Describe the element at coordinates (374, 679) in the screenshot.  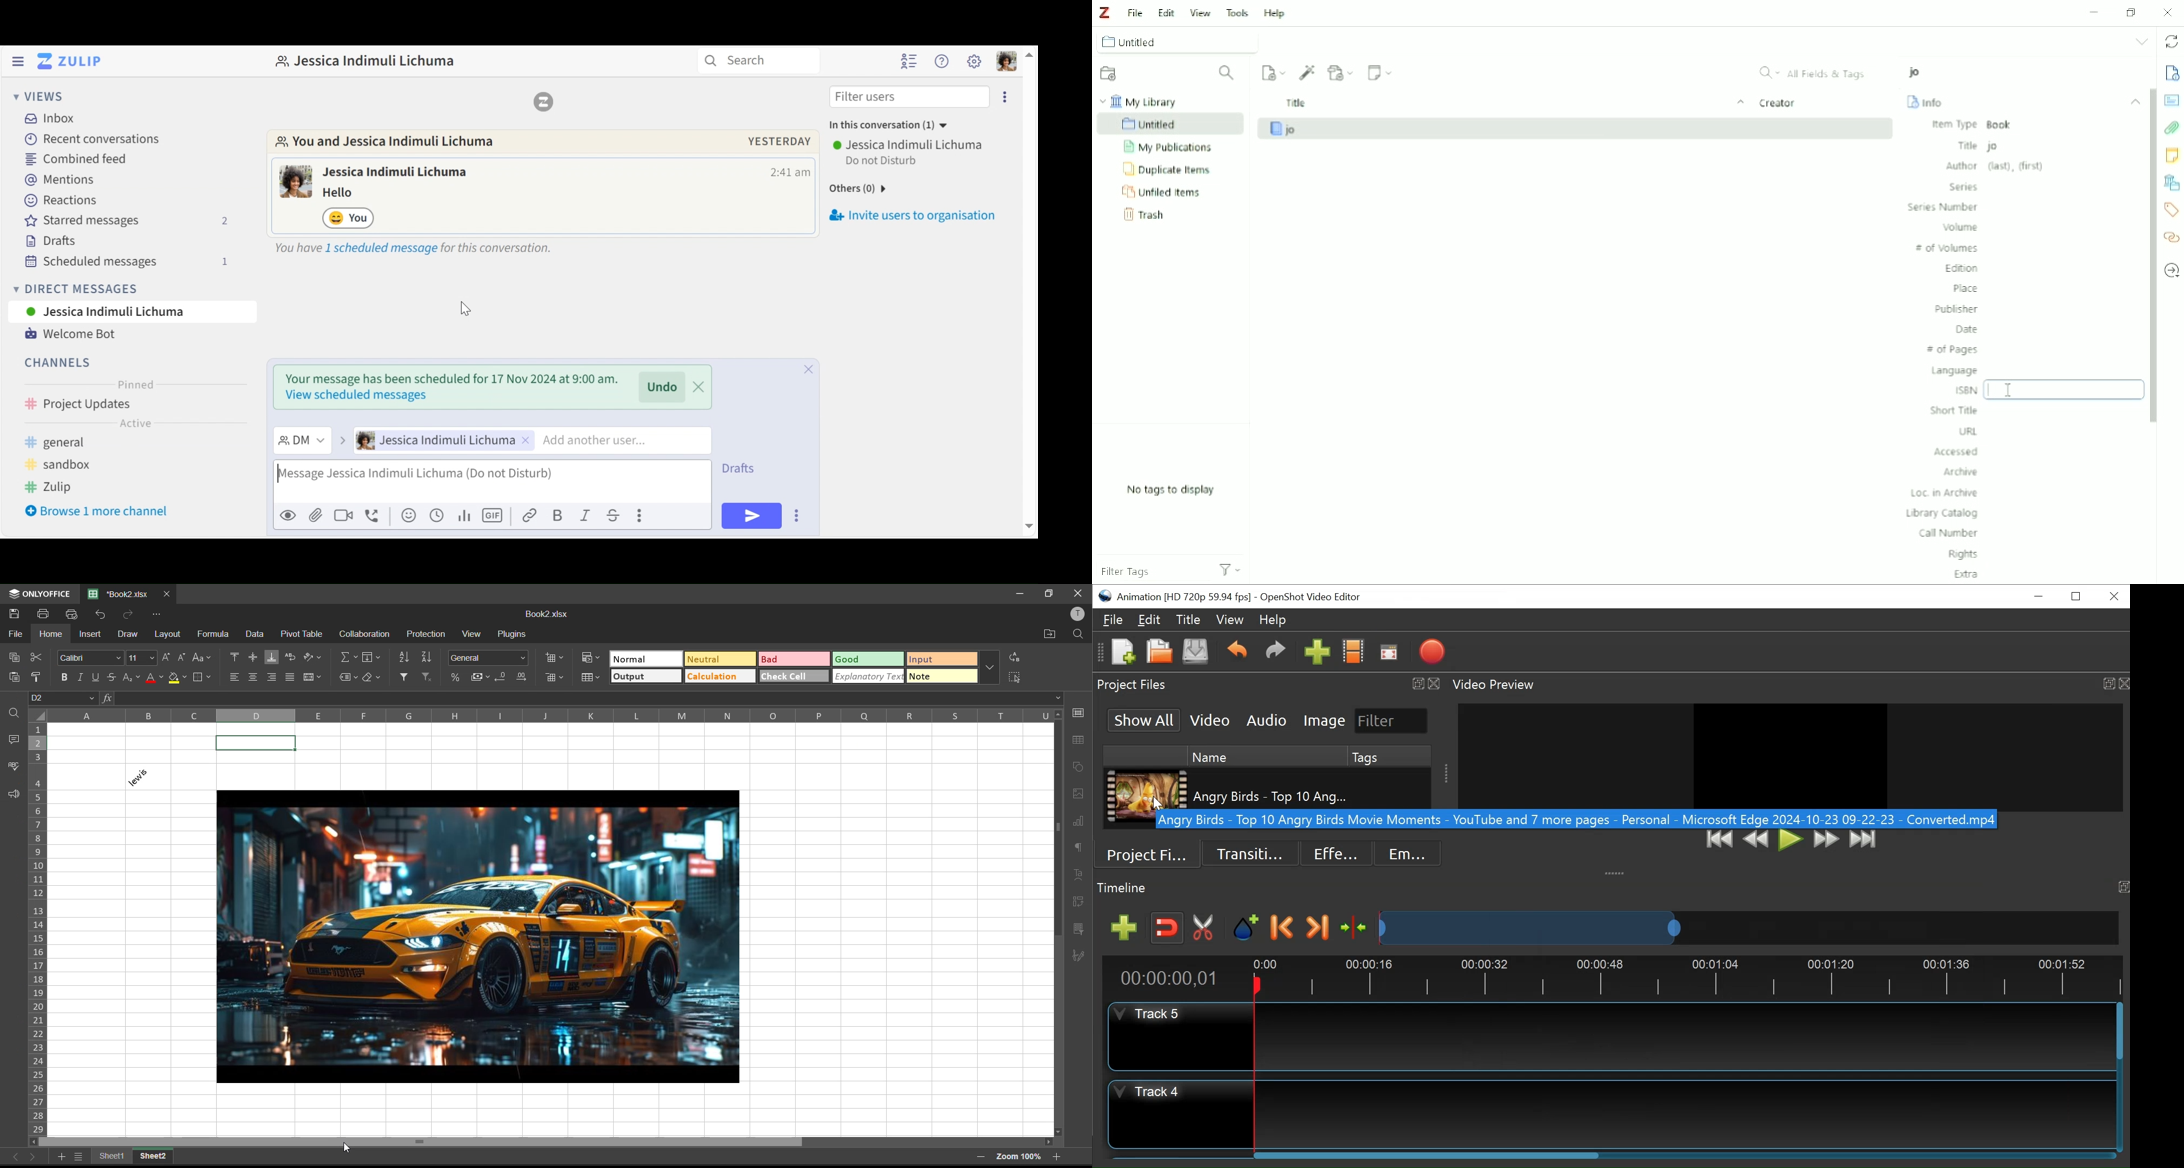
I see `clear` at that location.